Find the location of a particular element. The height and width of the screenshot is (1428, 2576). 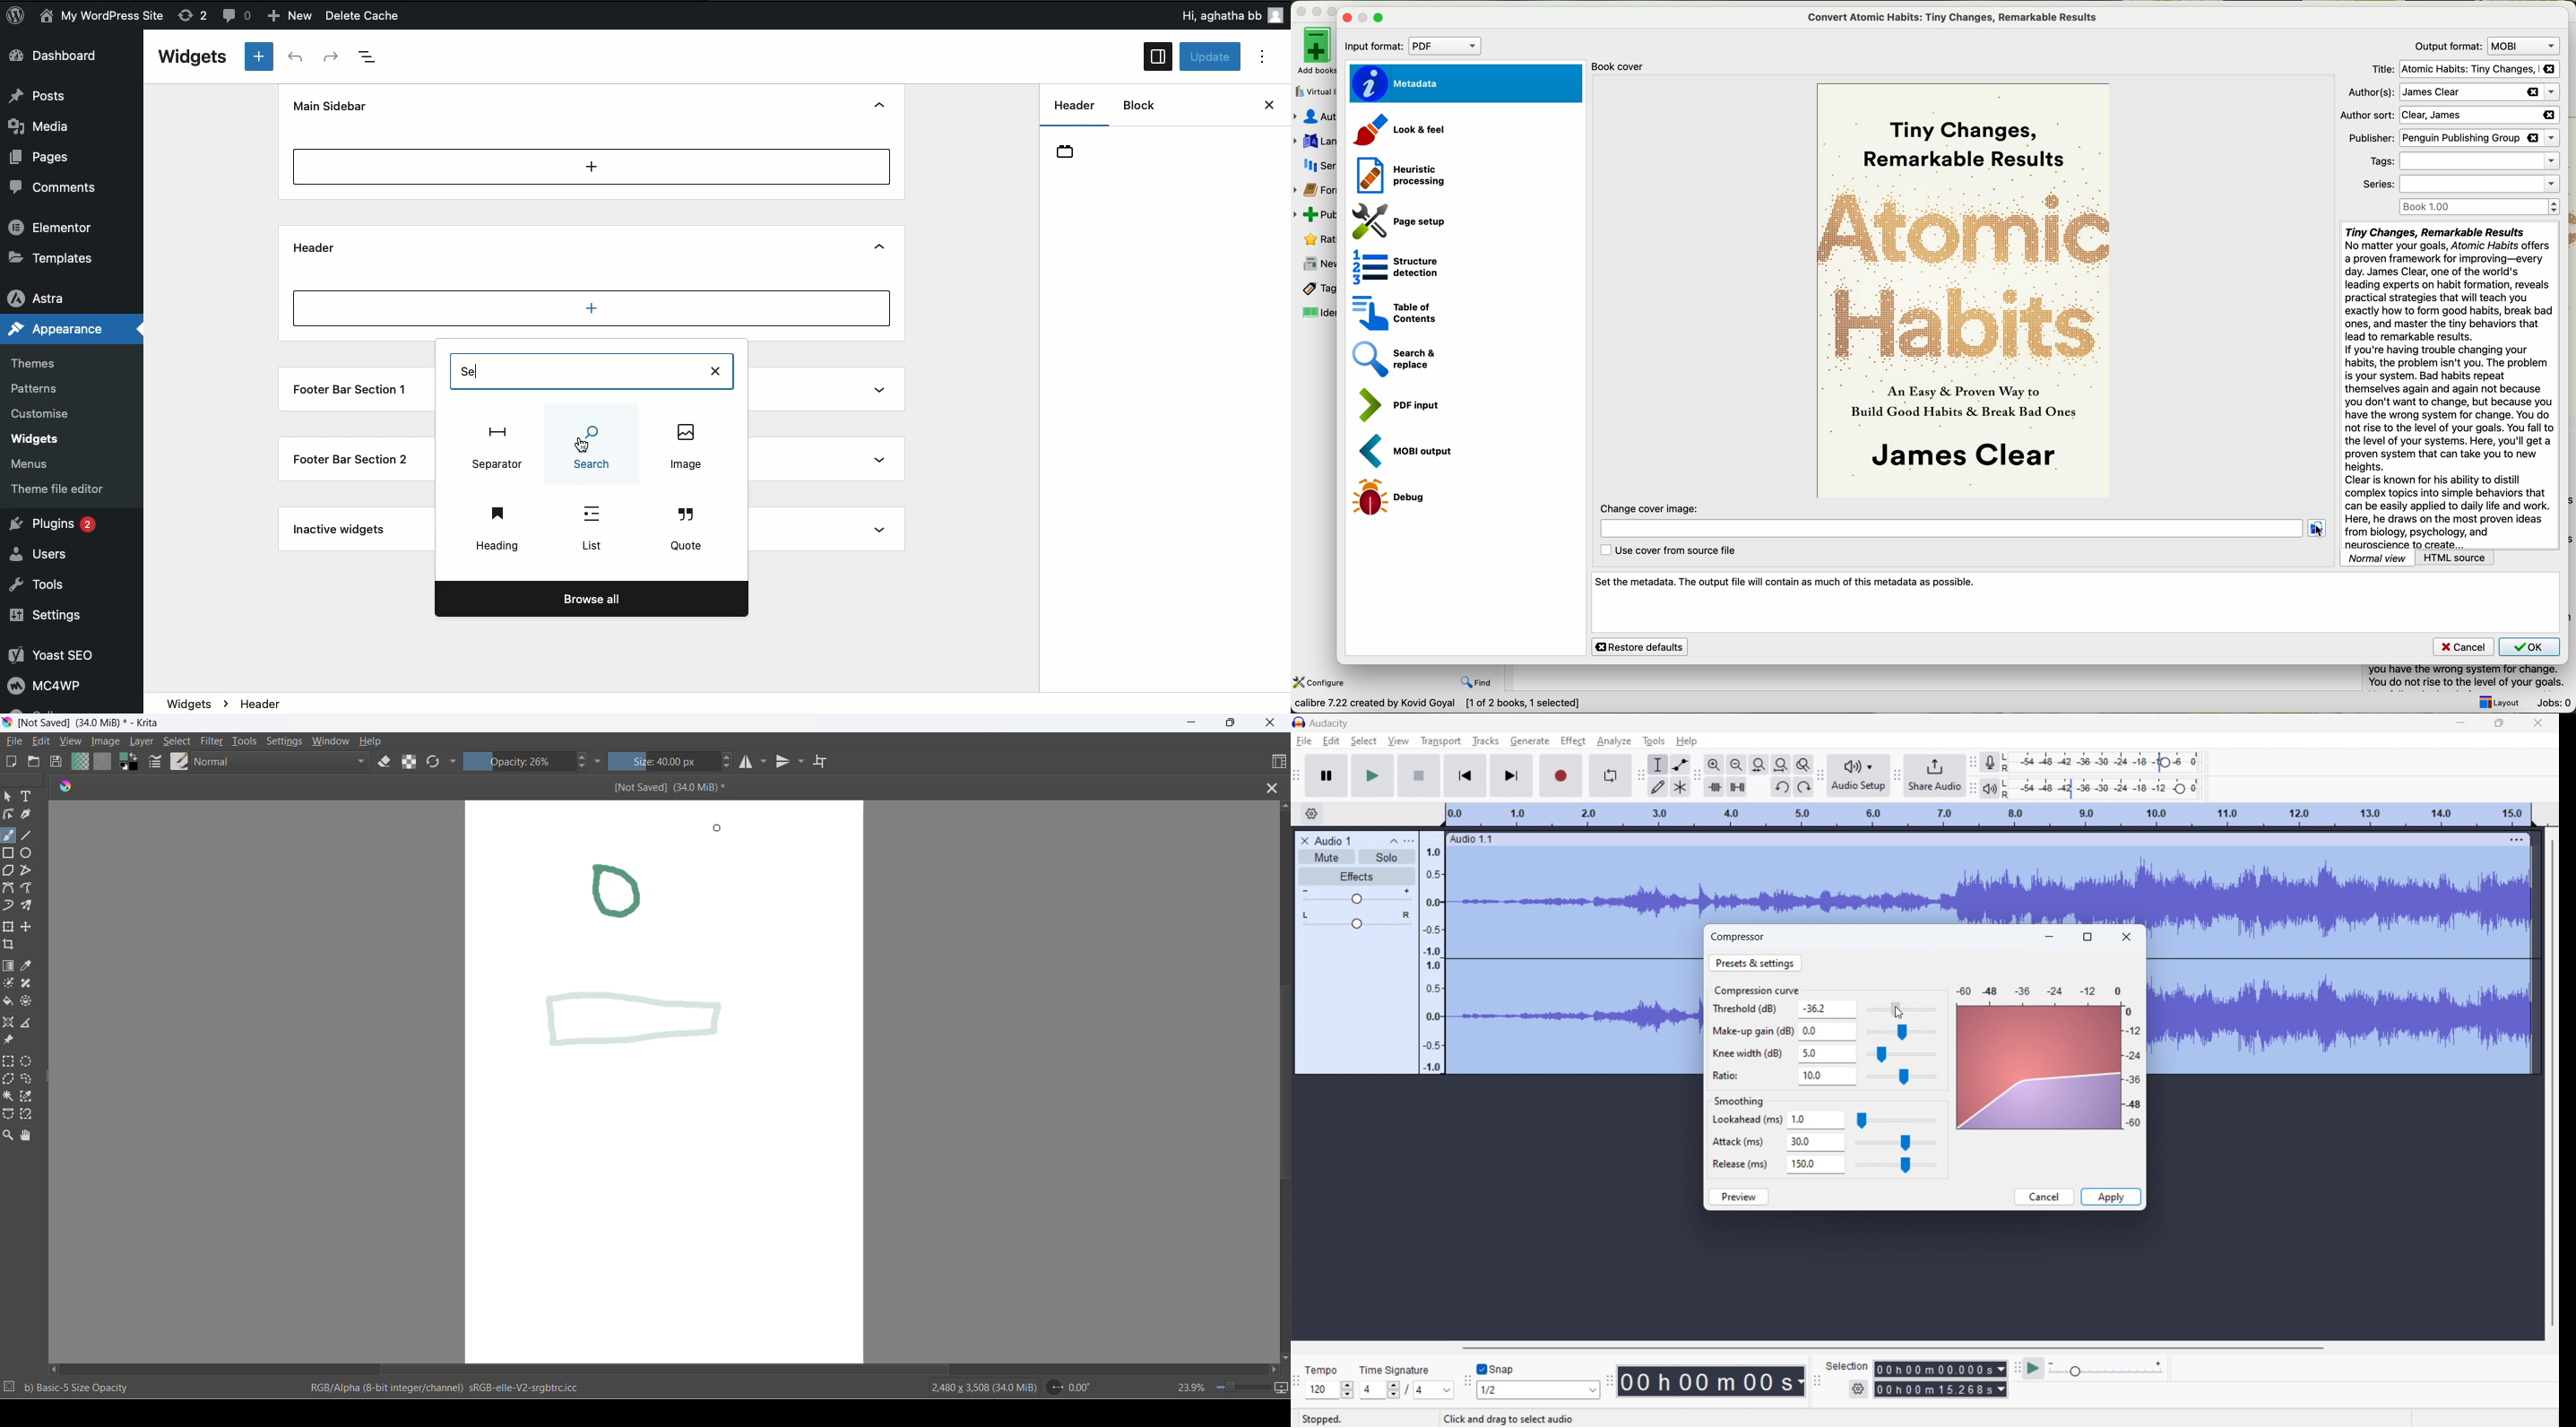

image is located at coordinates (106, 742).